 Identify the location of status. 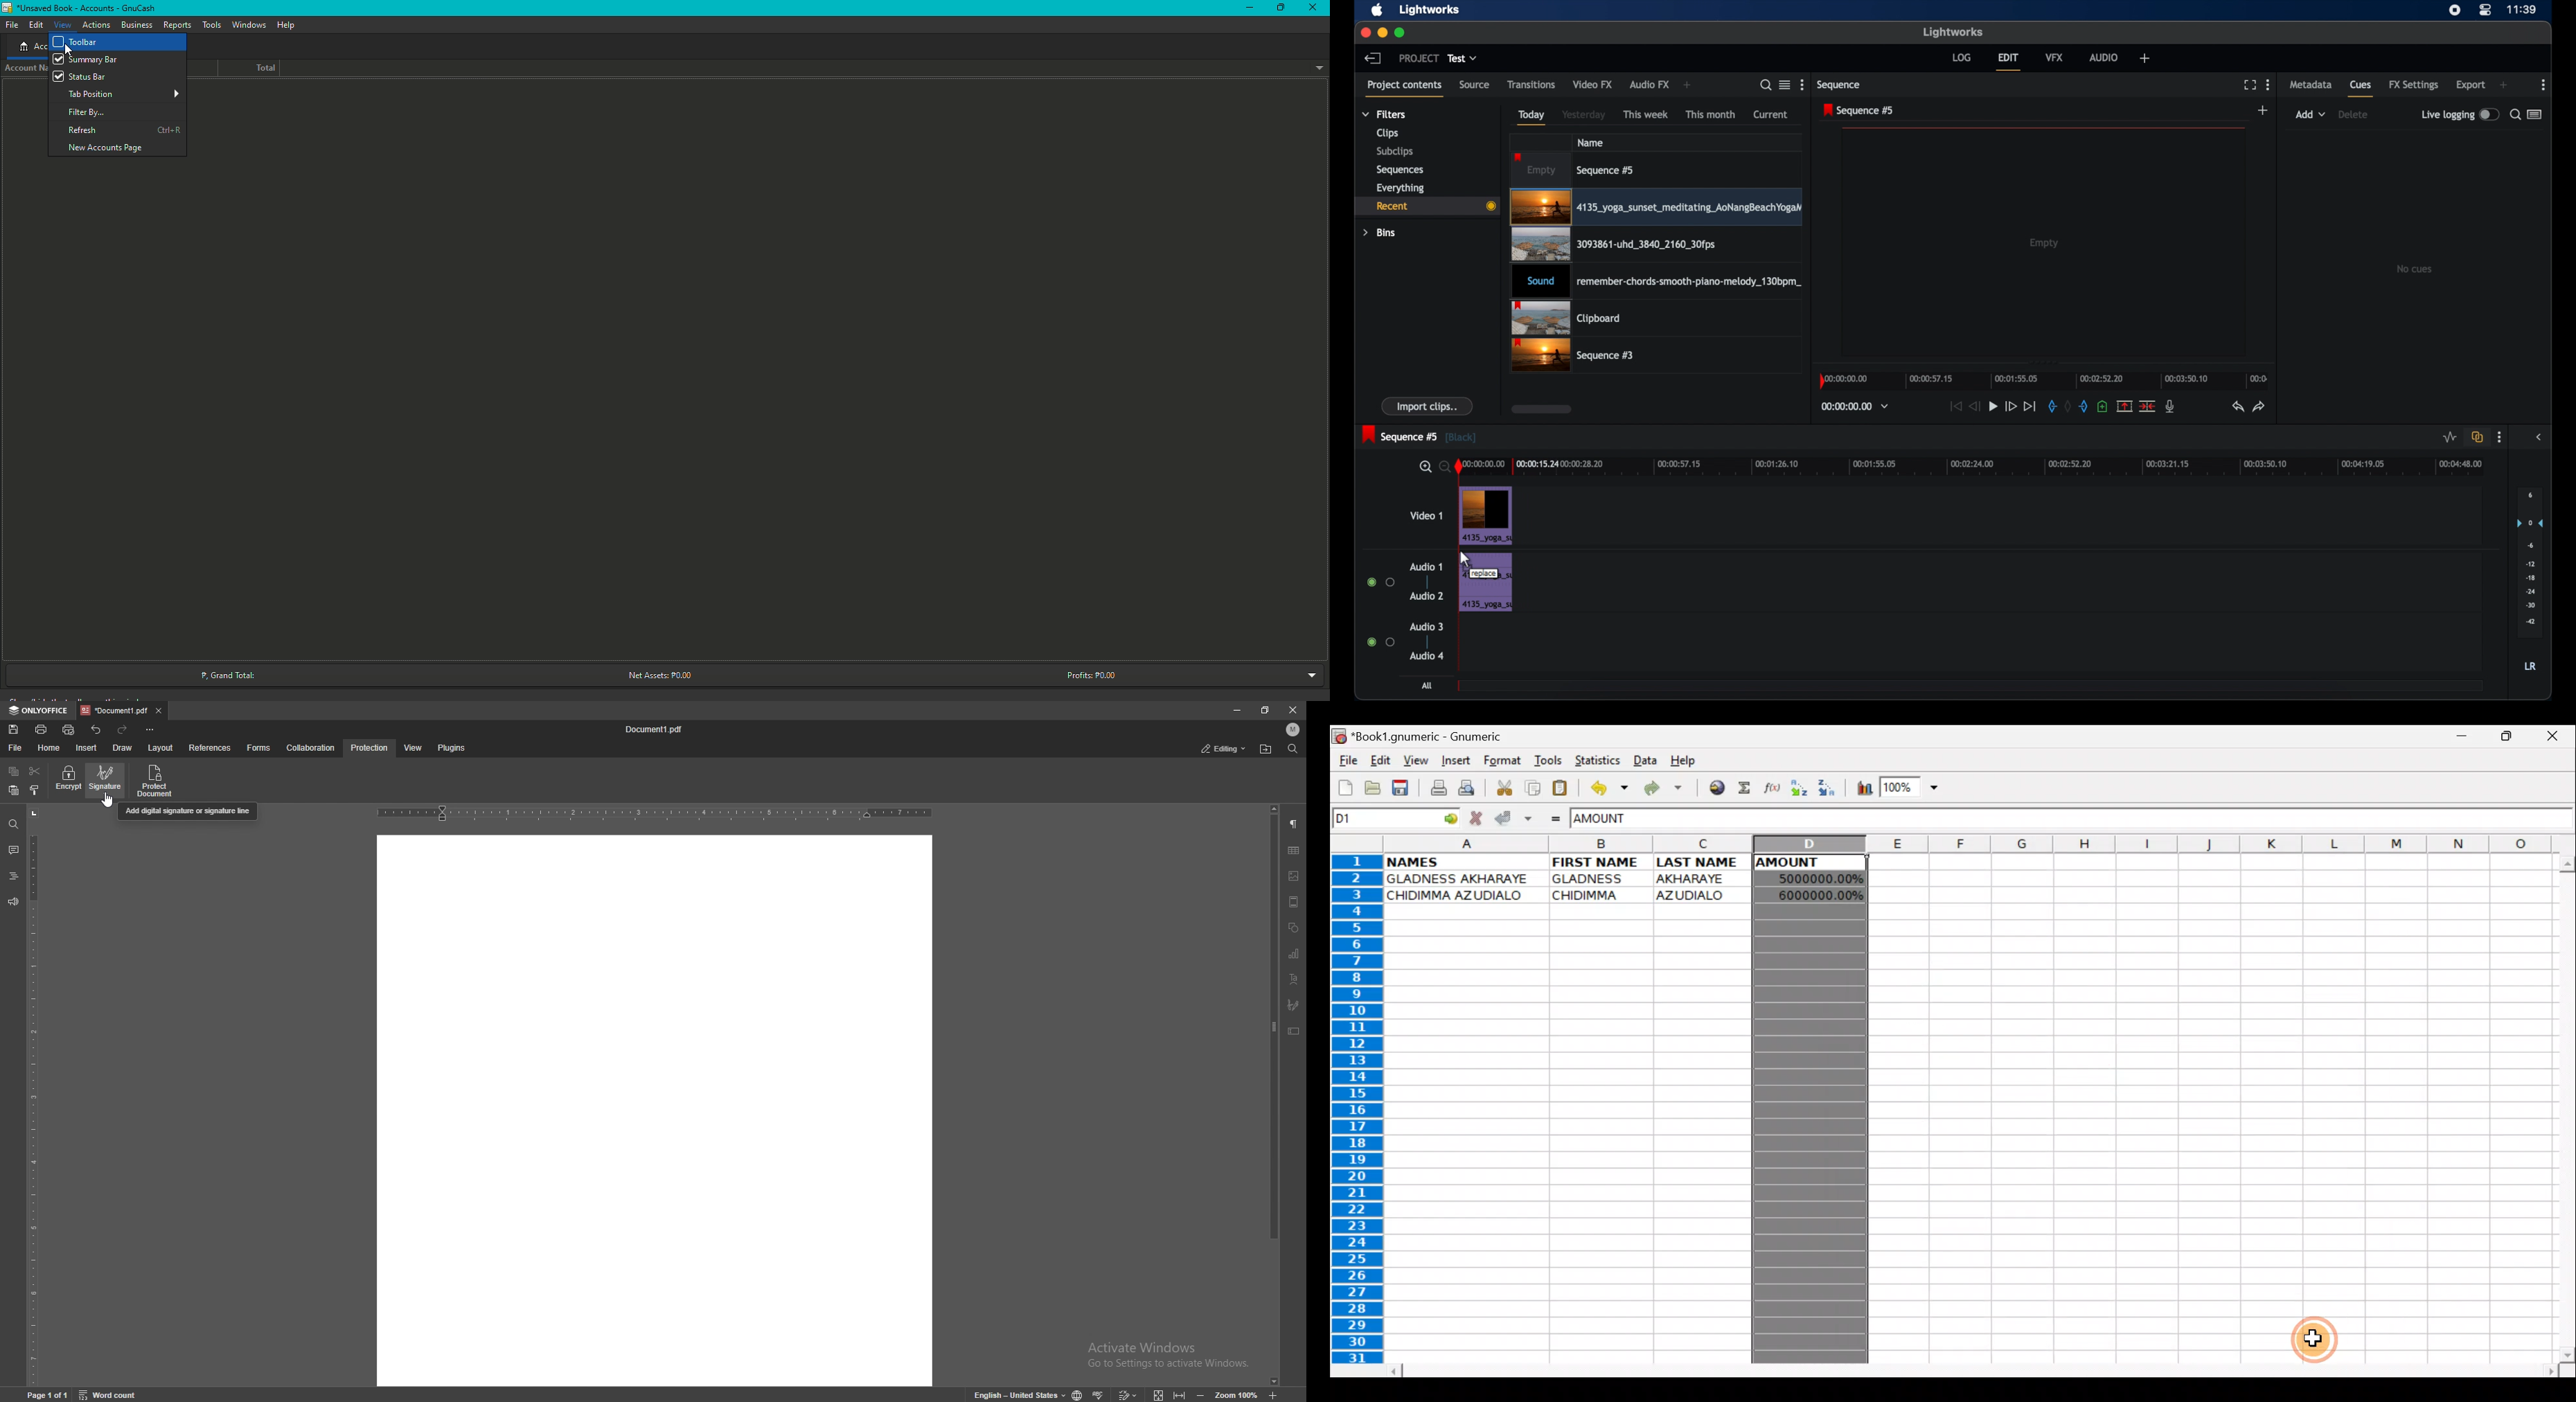
(1224, 749).